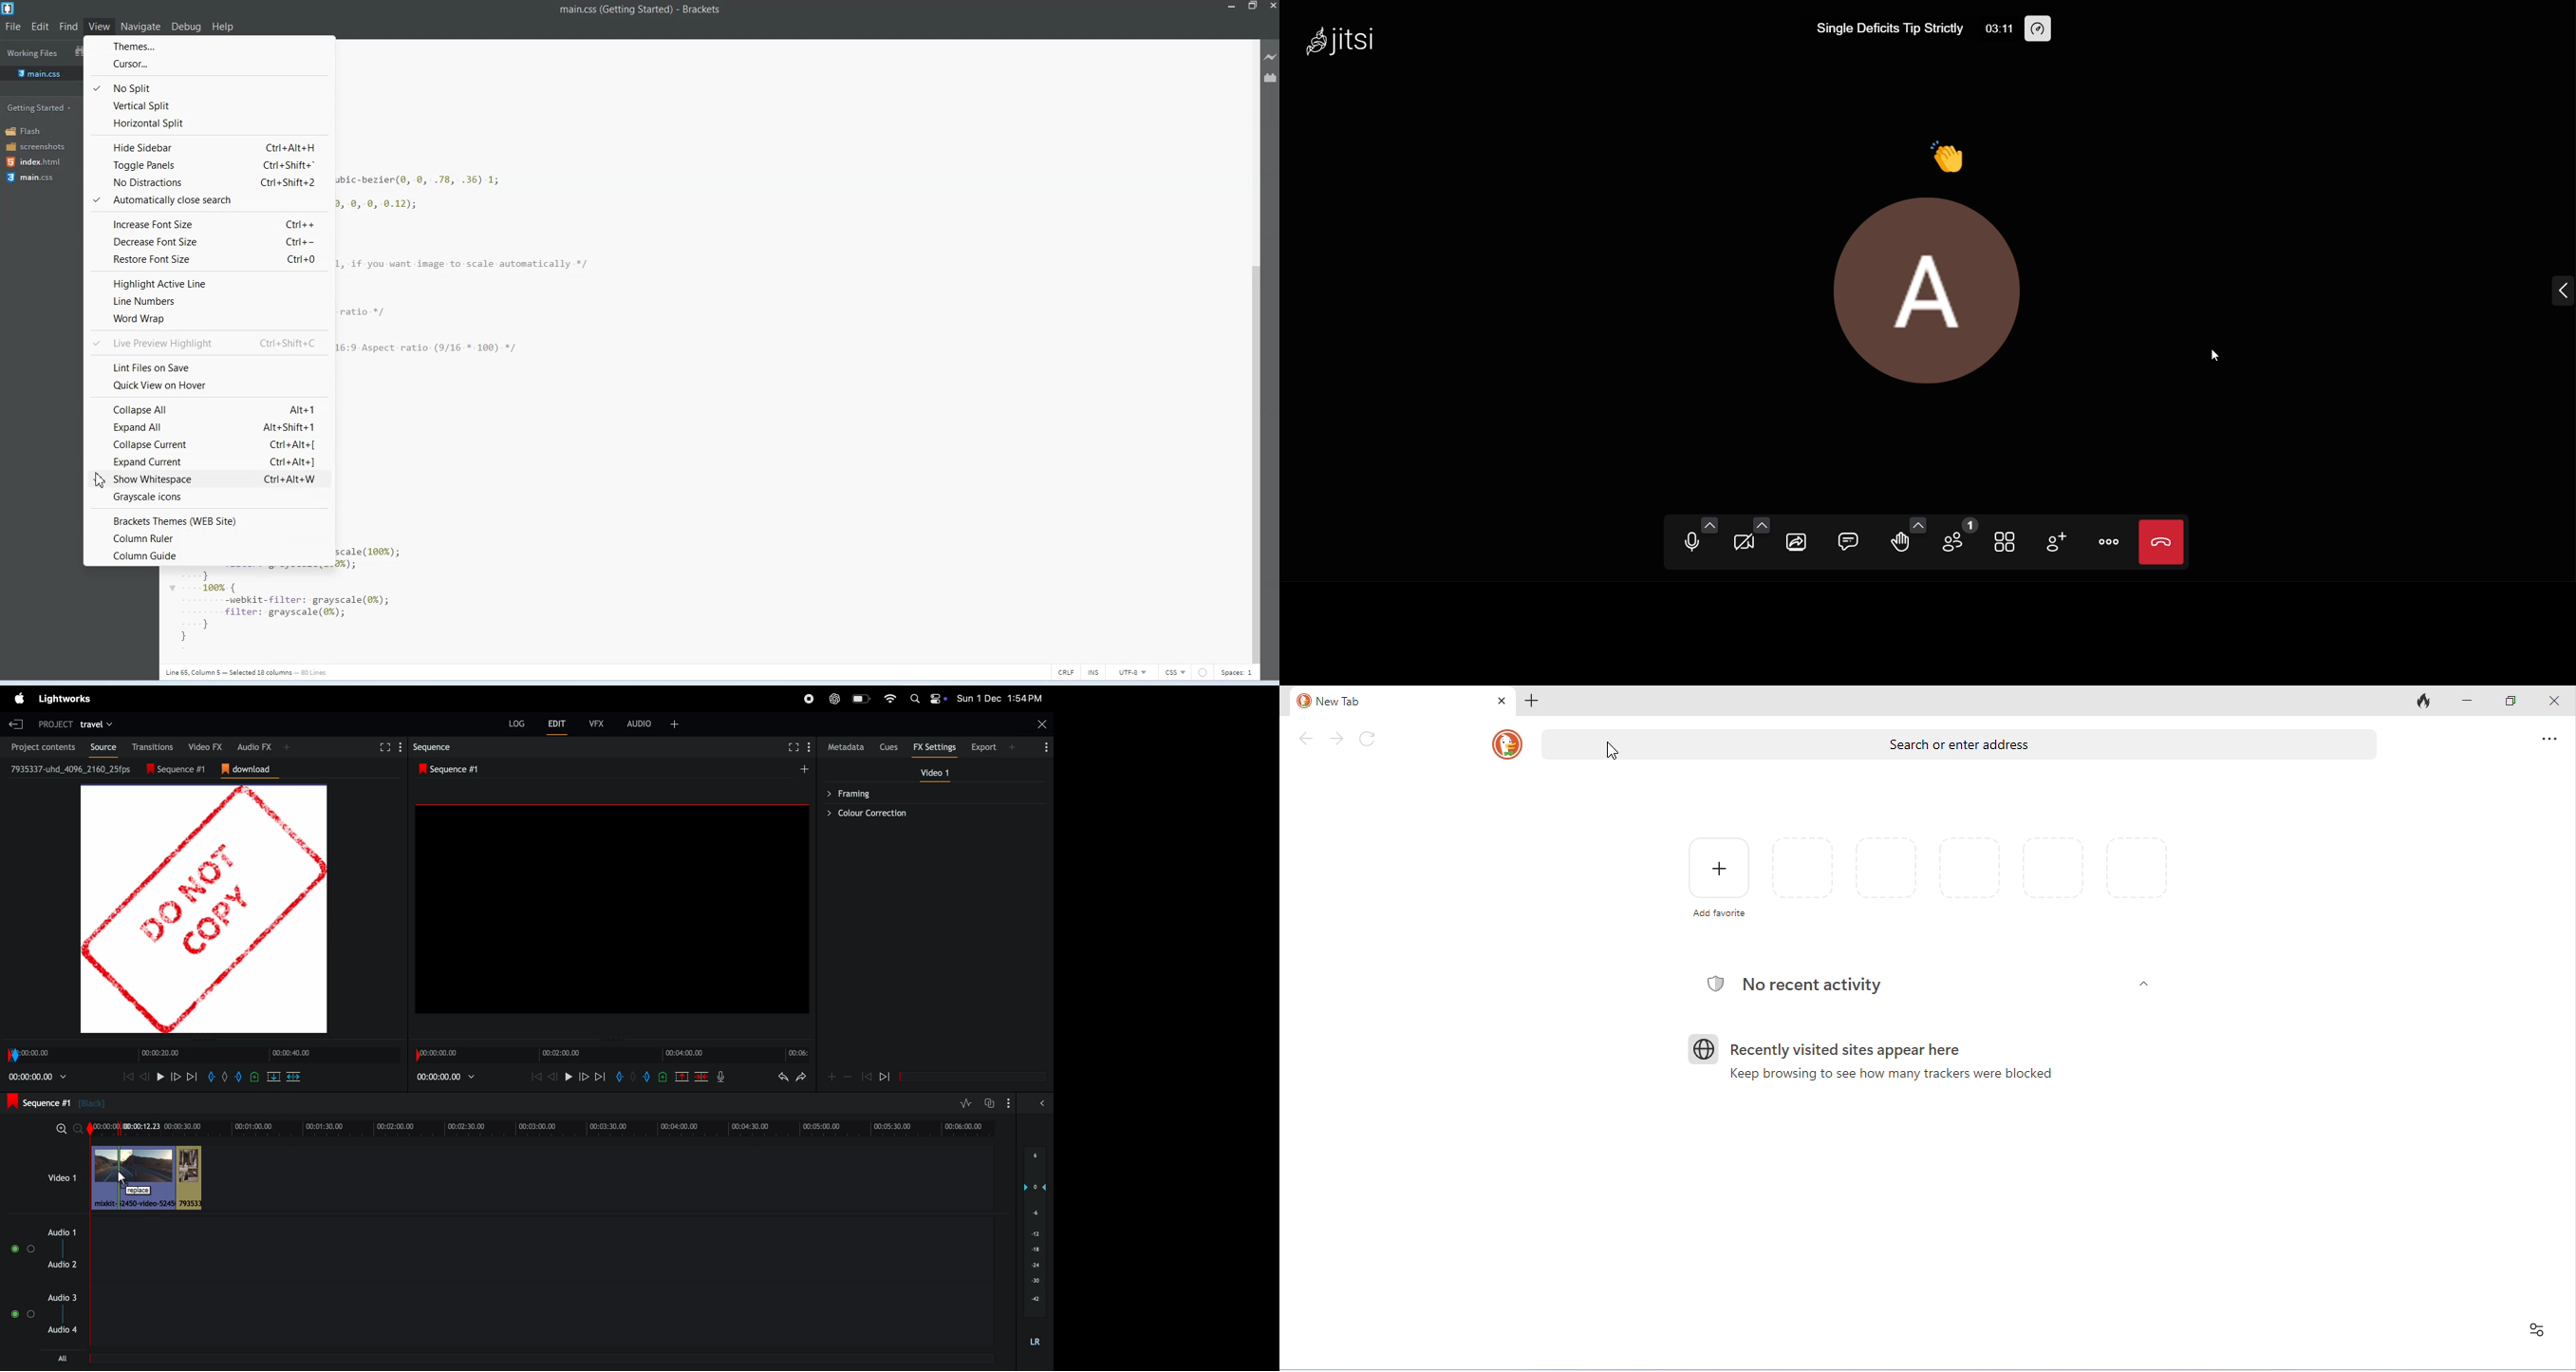 Image resolution: width=2576 pixels, height=1372 pixels. Describe the element at coordinates (191, 1077) in the screenshot. I see `next frame` at that location.